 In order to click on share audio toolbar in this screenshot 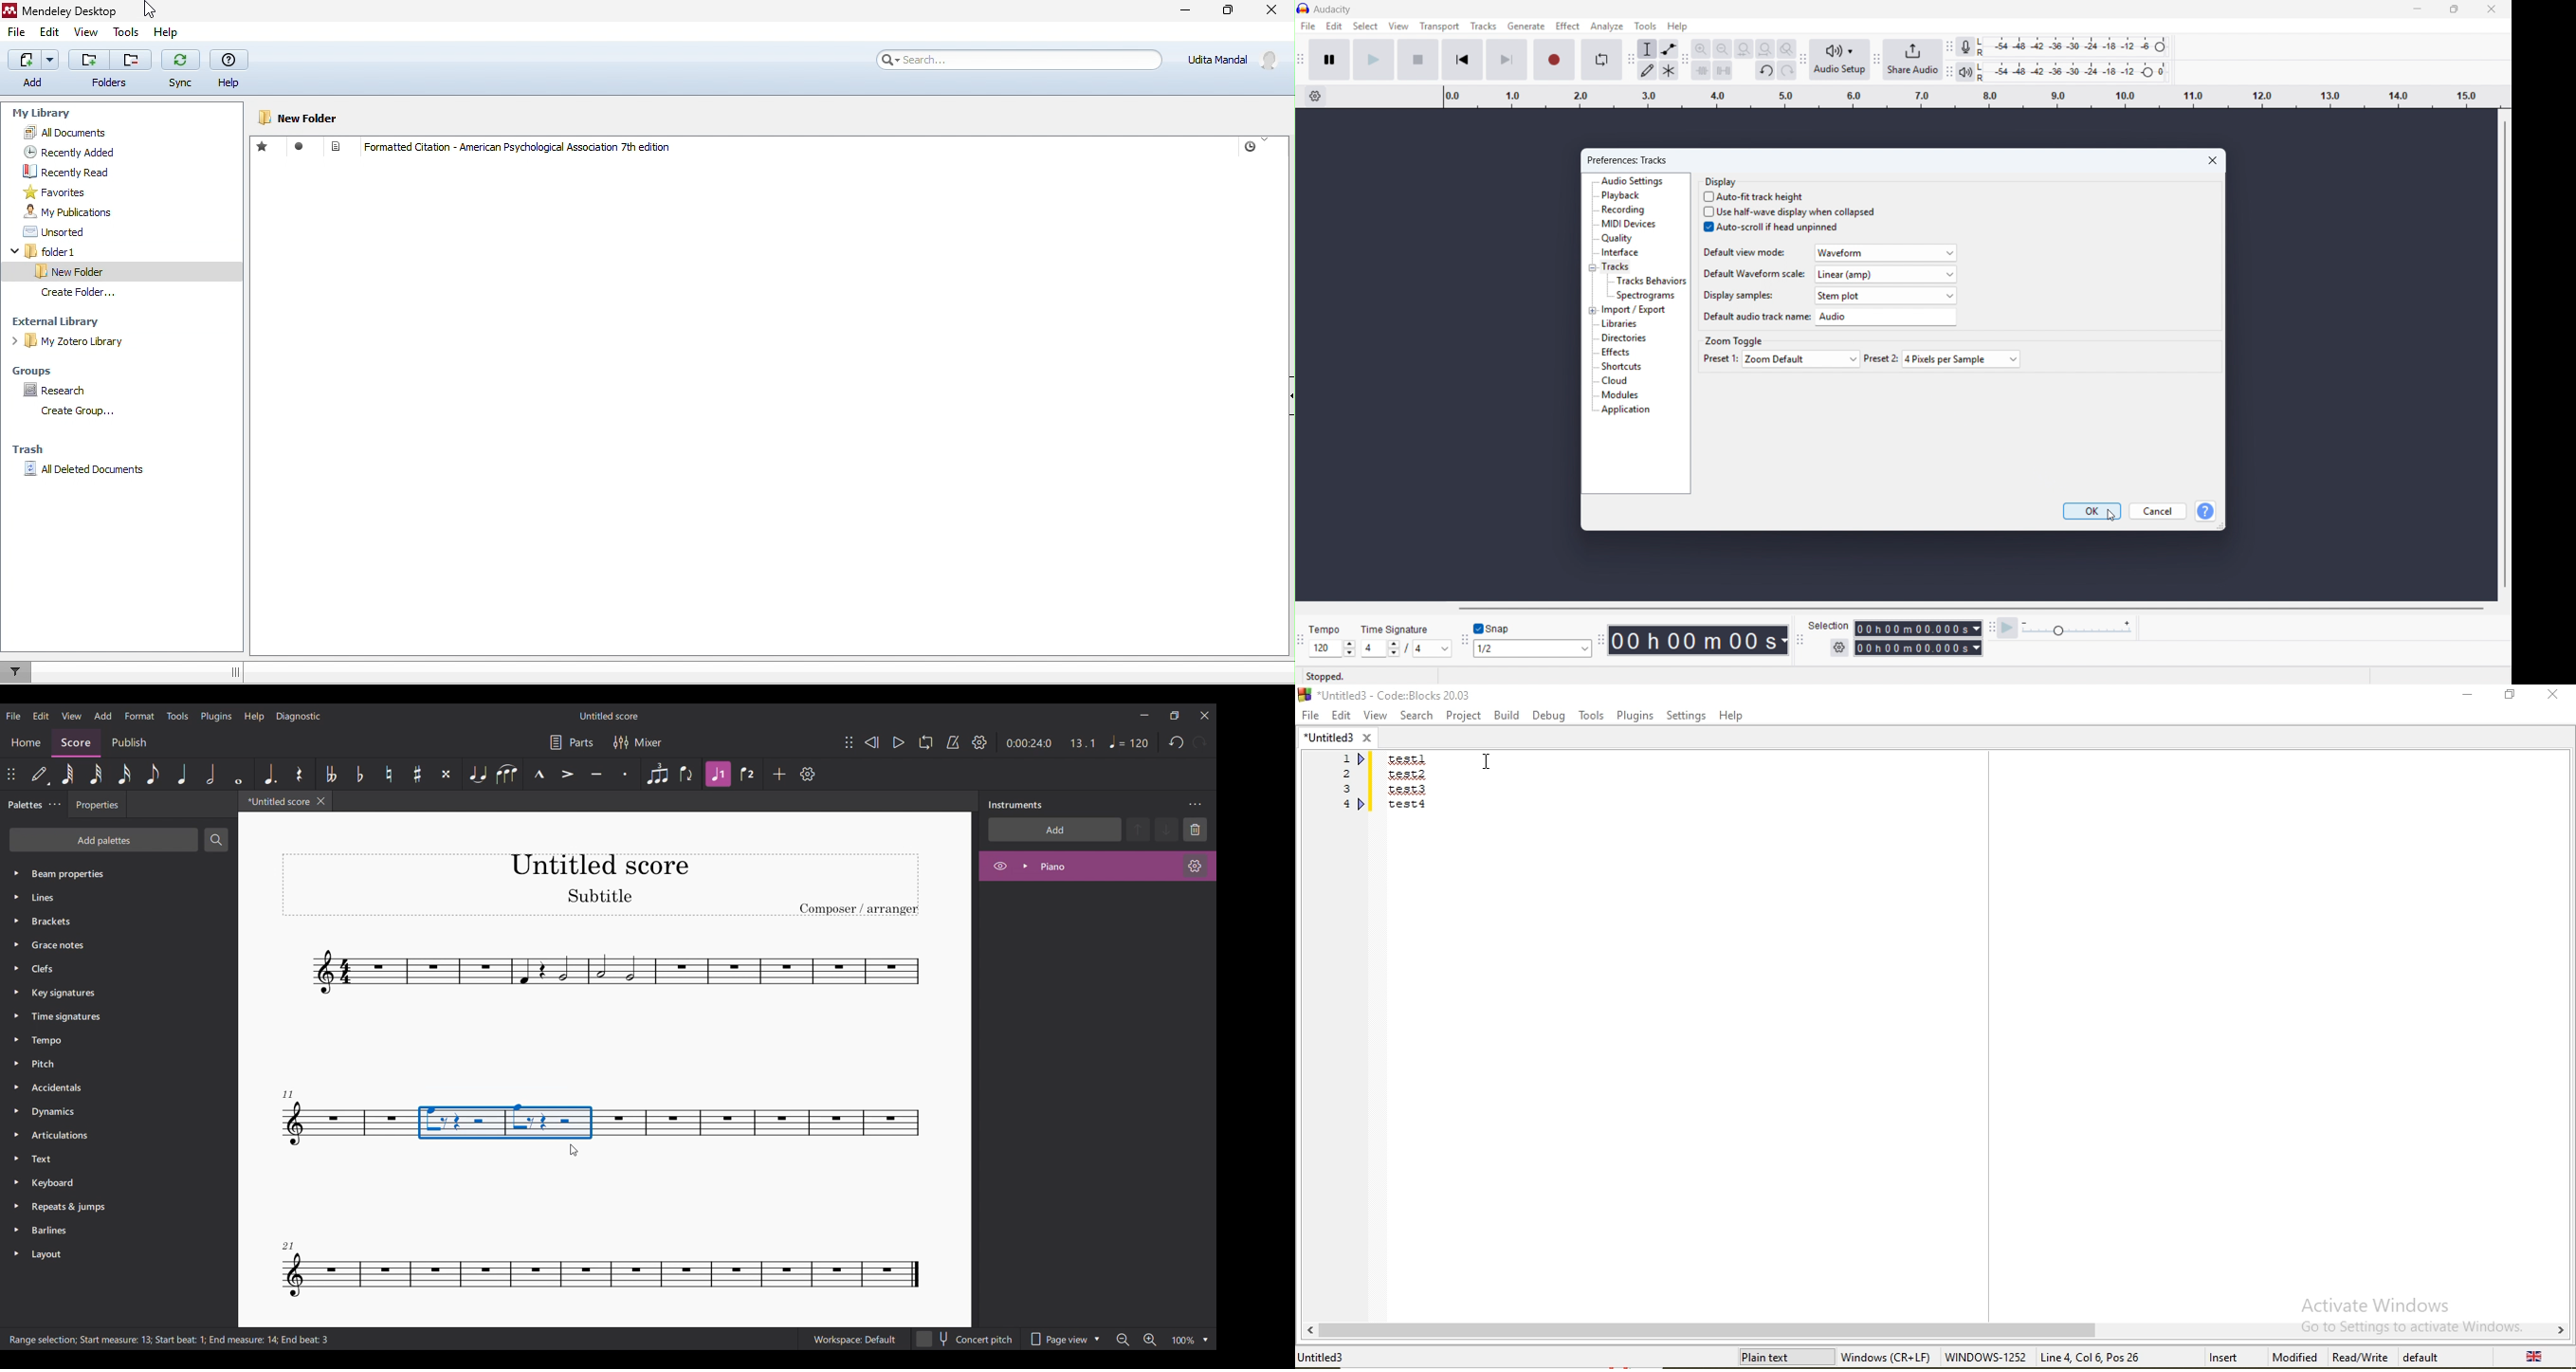, I will do `click(1876, 60)`.